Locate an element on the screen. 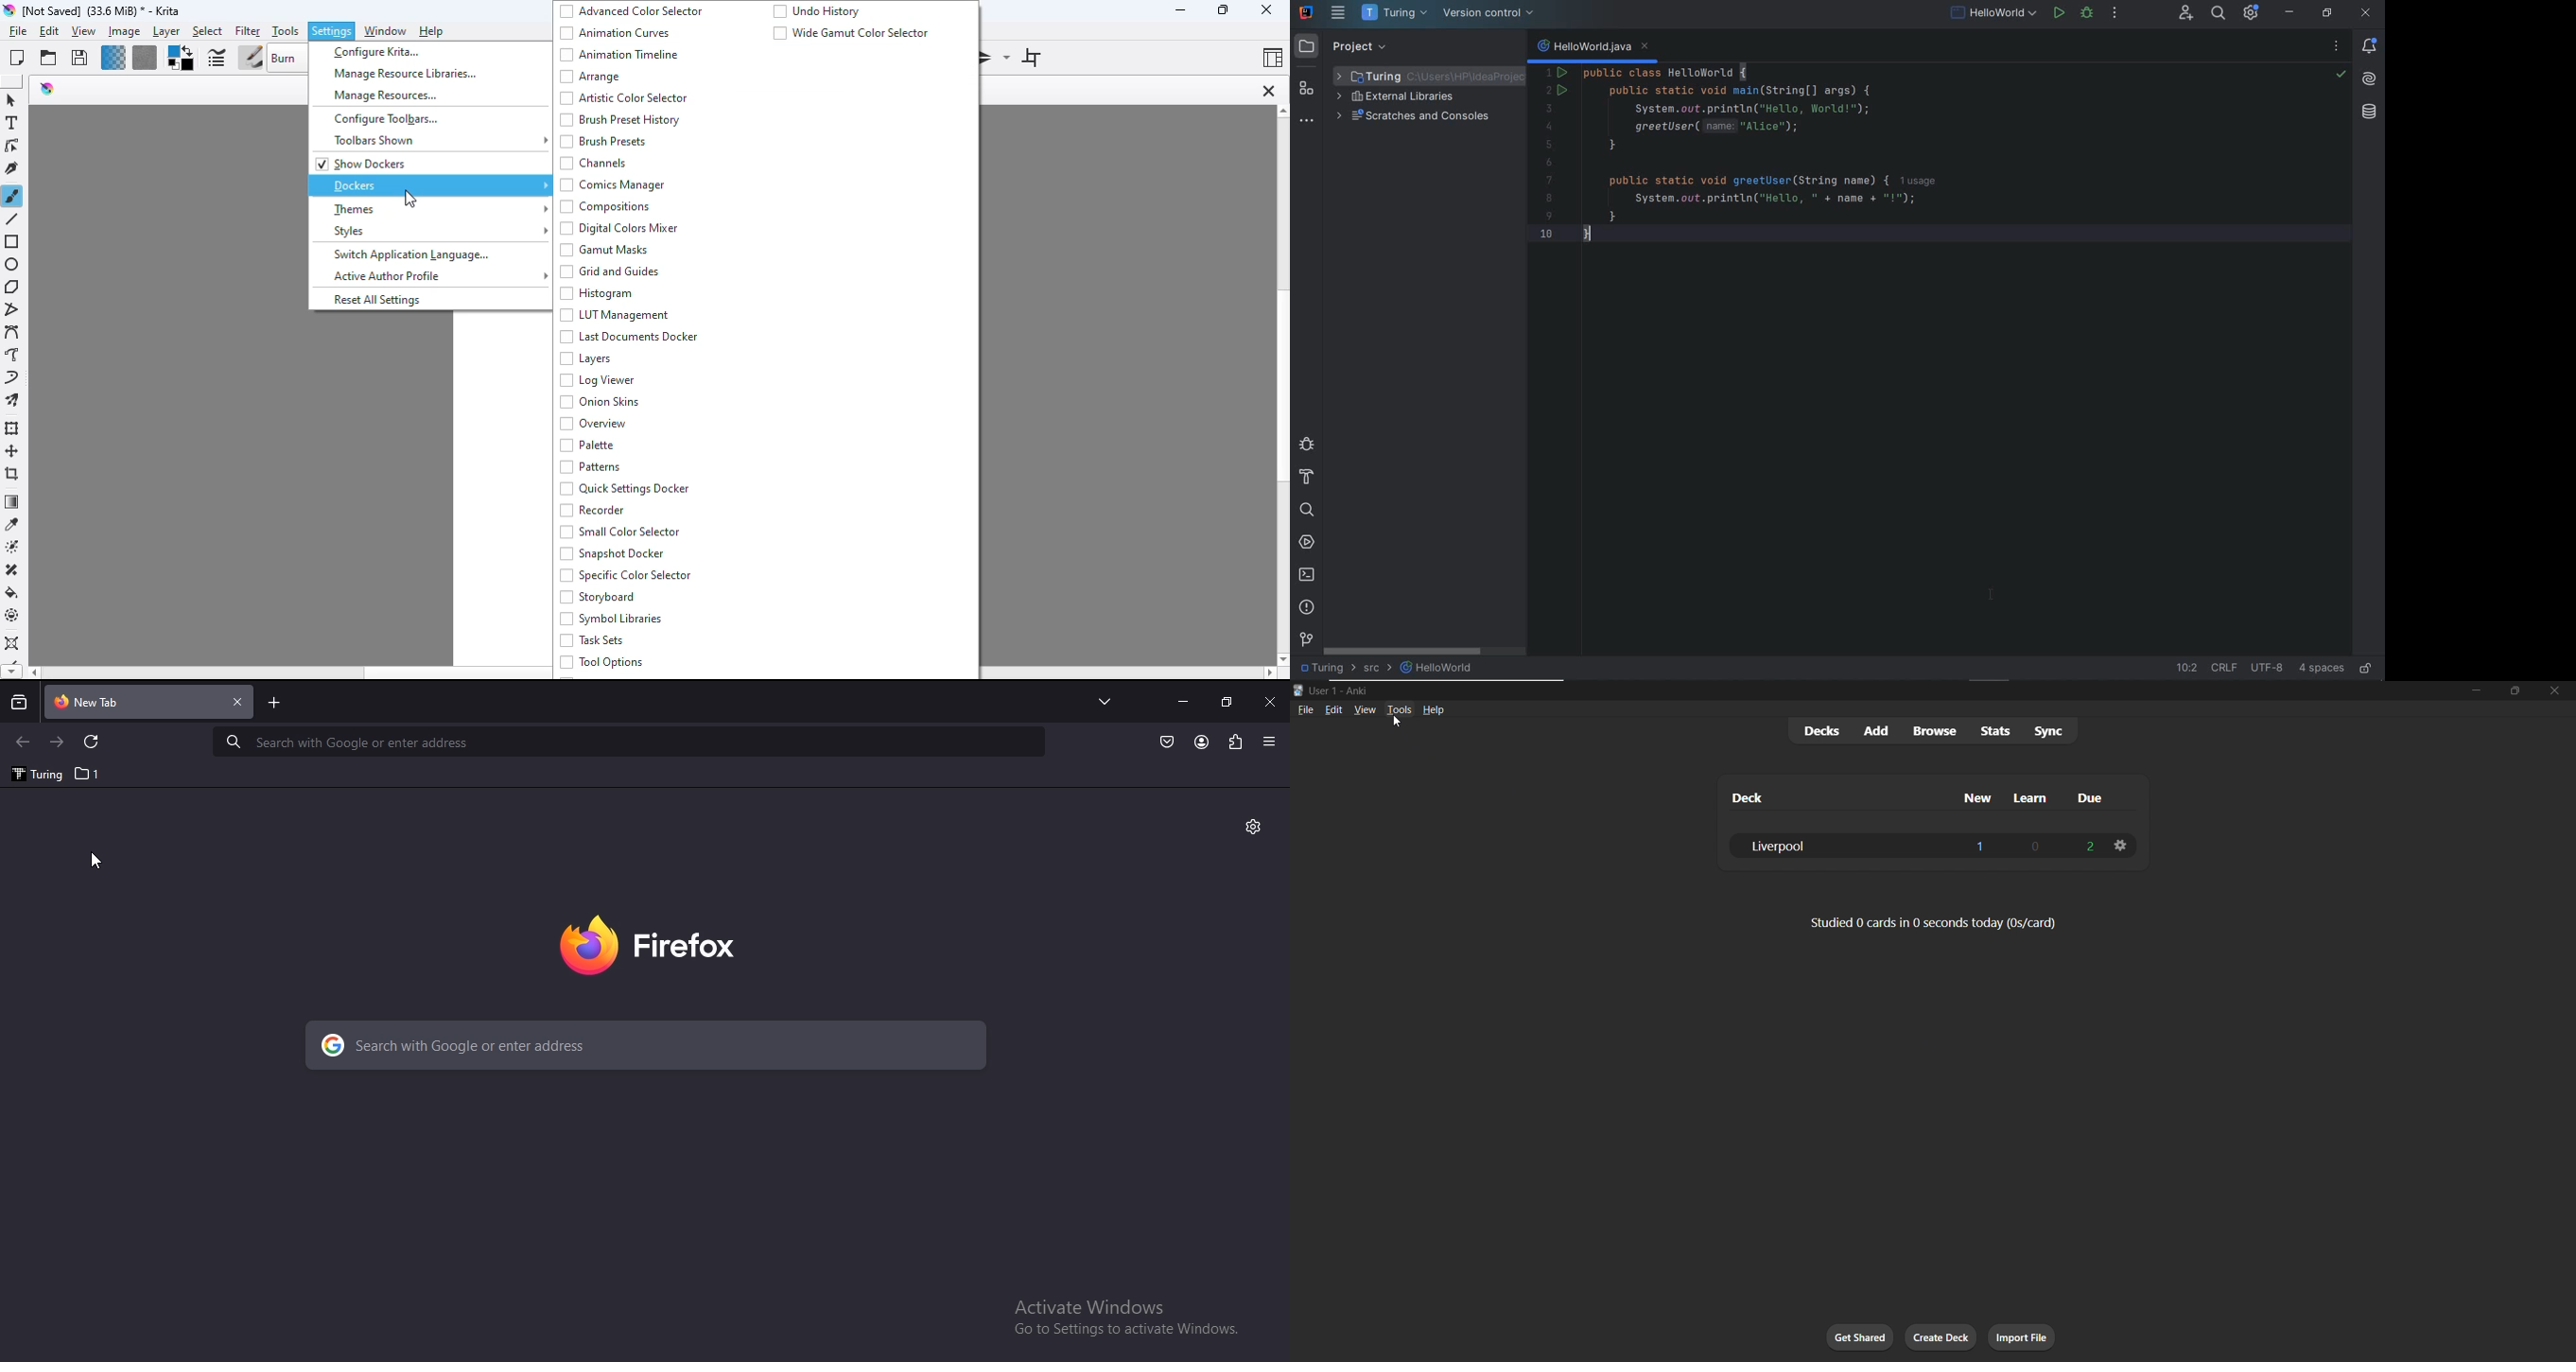 This screenshot has height=1372, width=2576. palette is located at coordinates (587, 446).